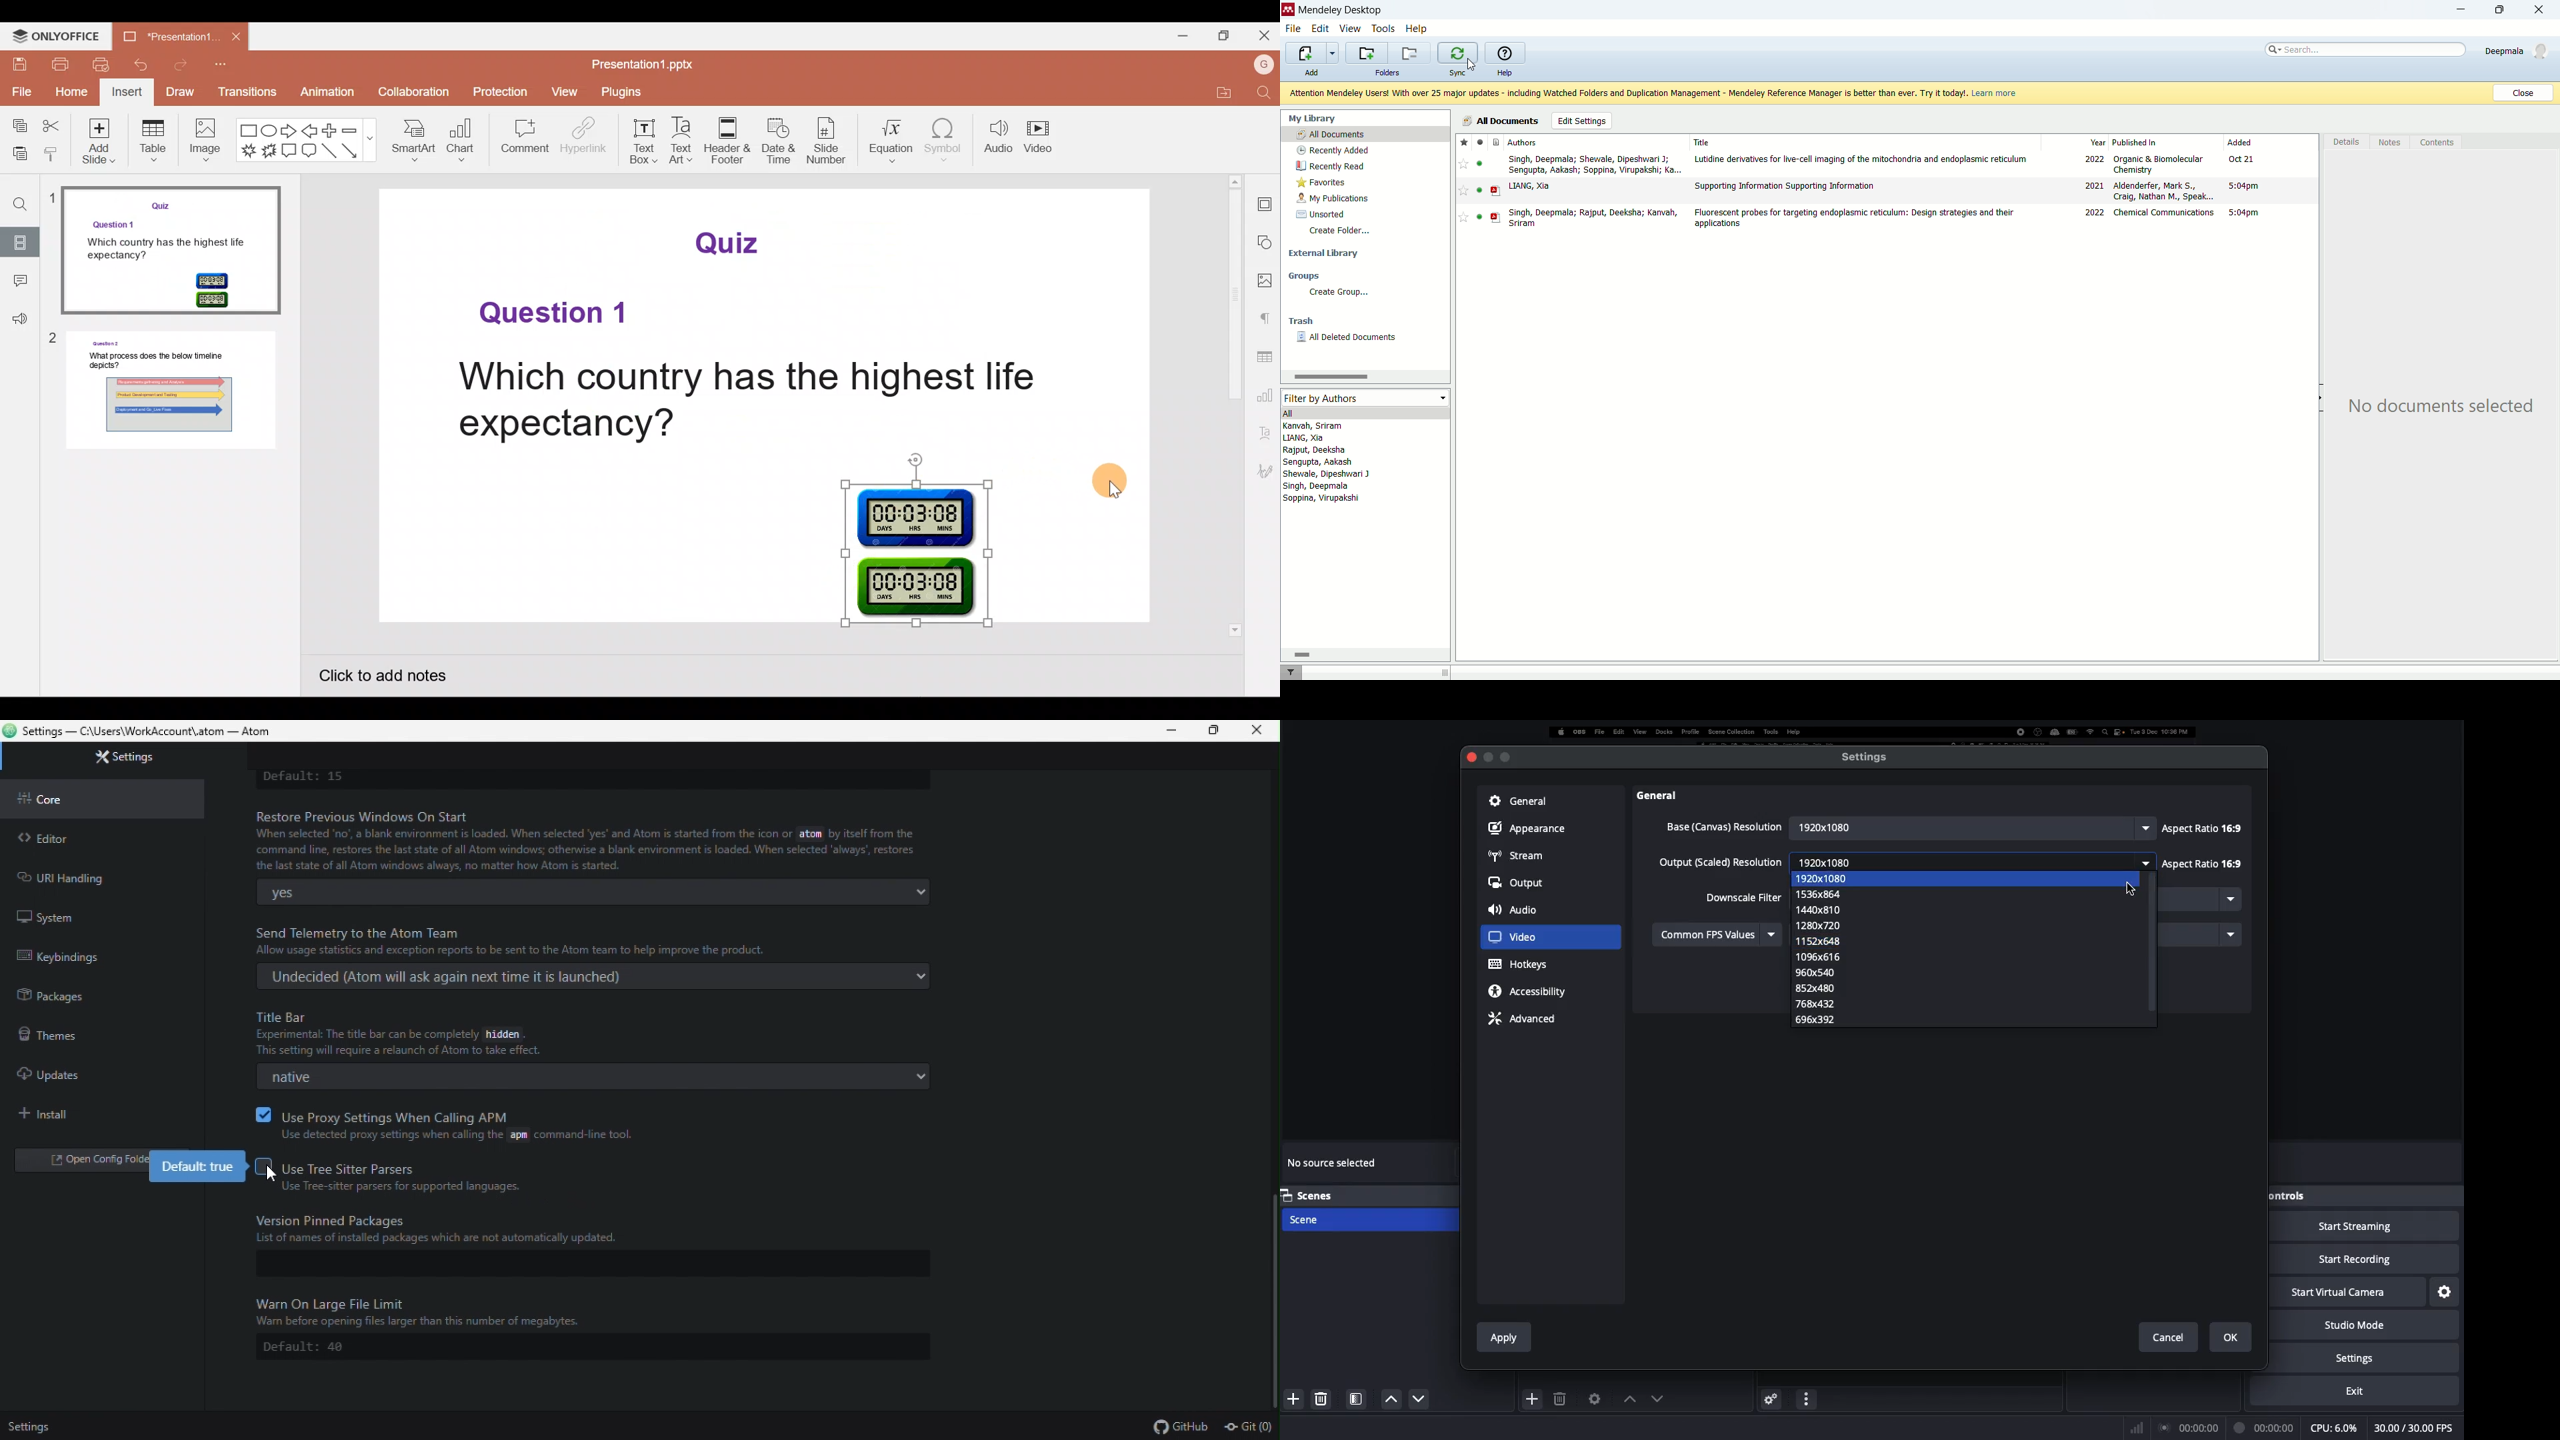  What do you see at coordinates (462, 1125) in the screenshot?
I see `use proxy settings when when calling APM` at bounding box center [462, 1125].